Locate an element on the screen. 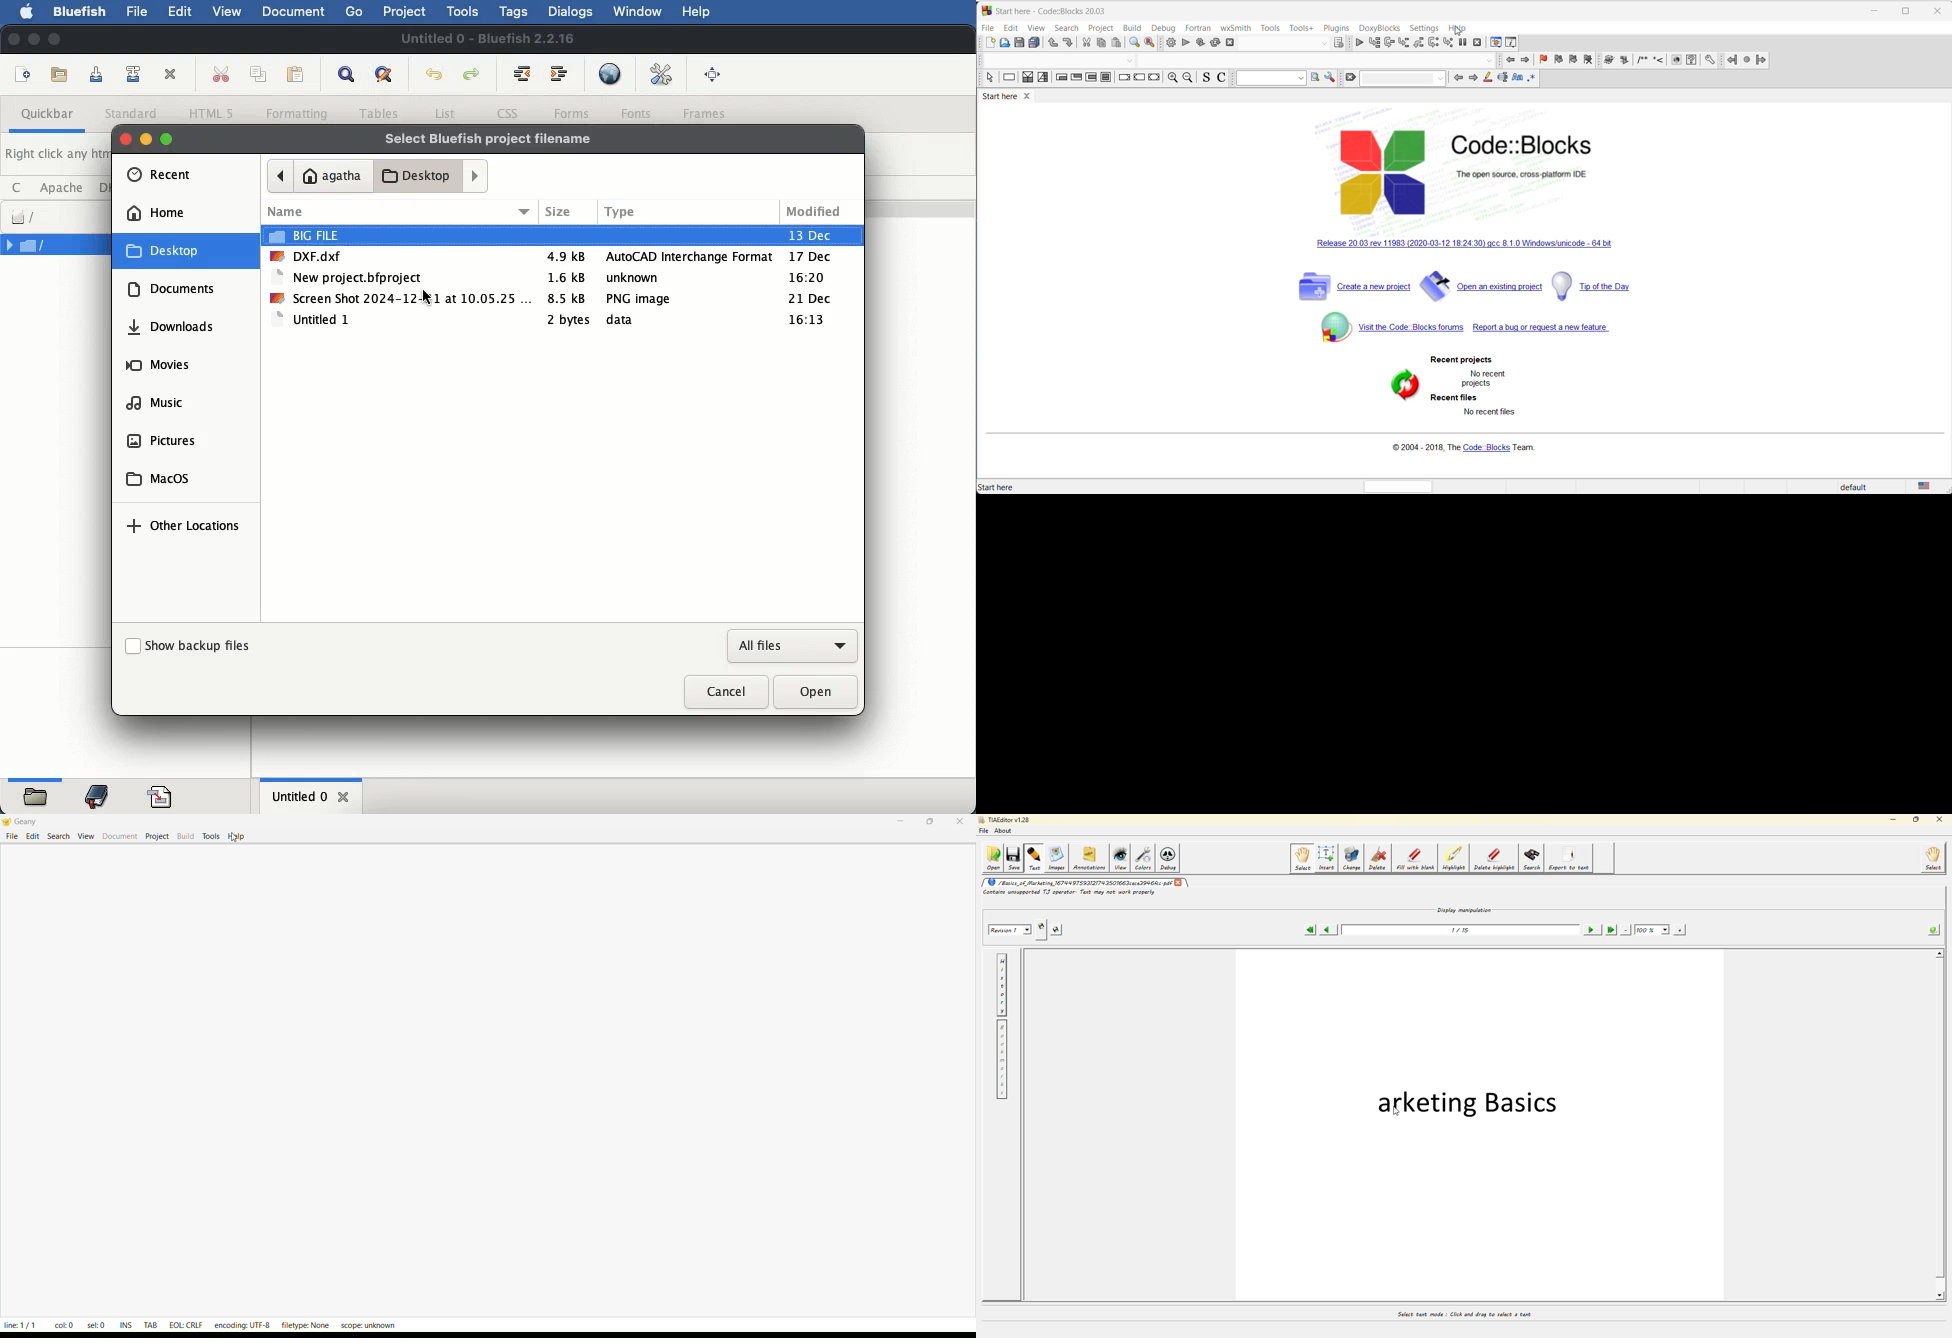 This screenshot has width=1960, height=1344. build and run is located at coordinates (1200, 44).